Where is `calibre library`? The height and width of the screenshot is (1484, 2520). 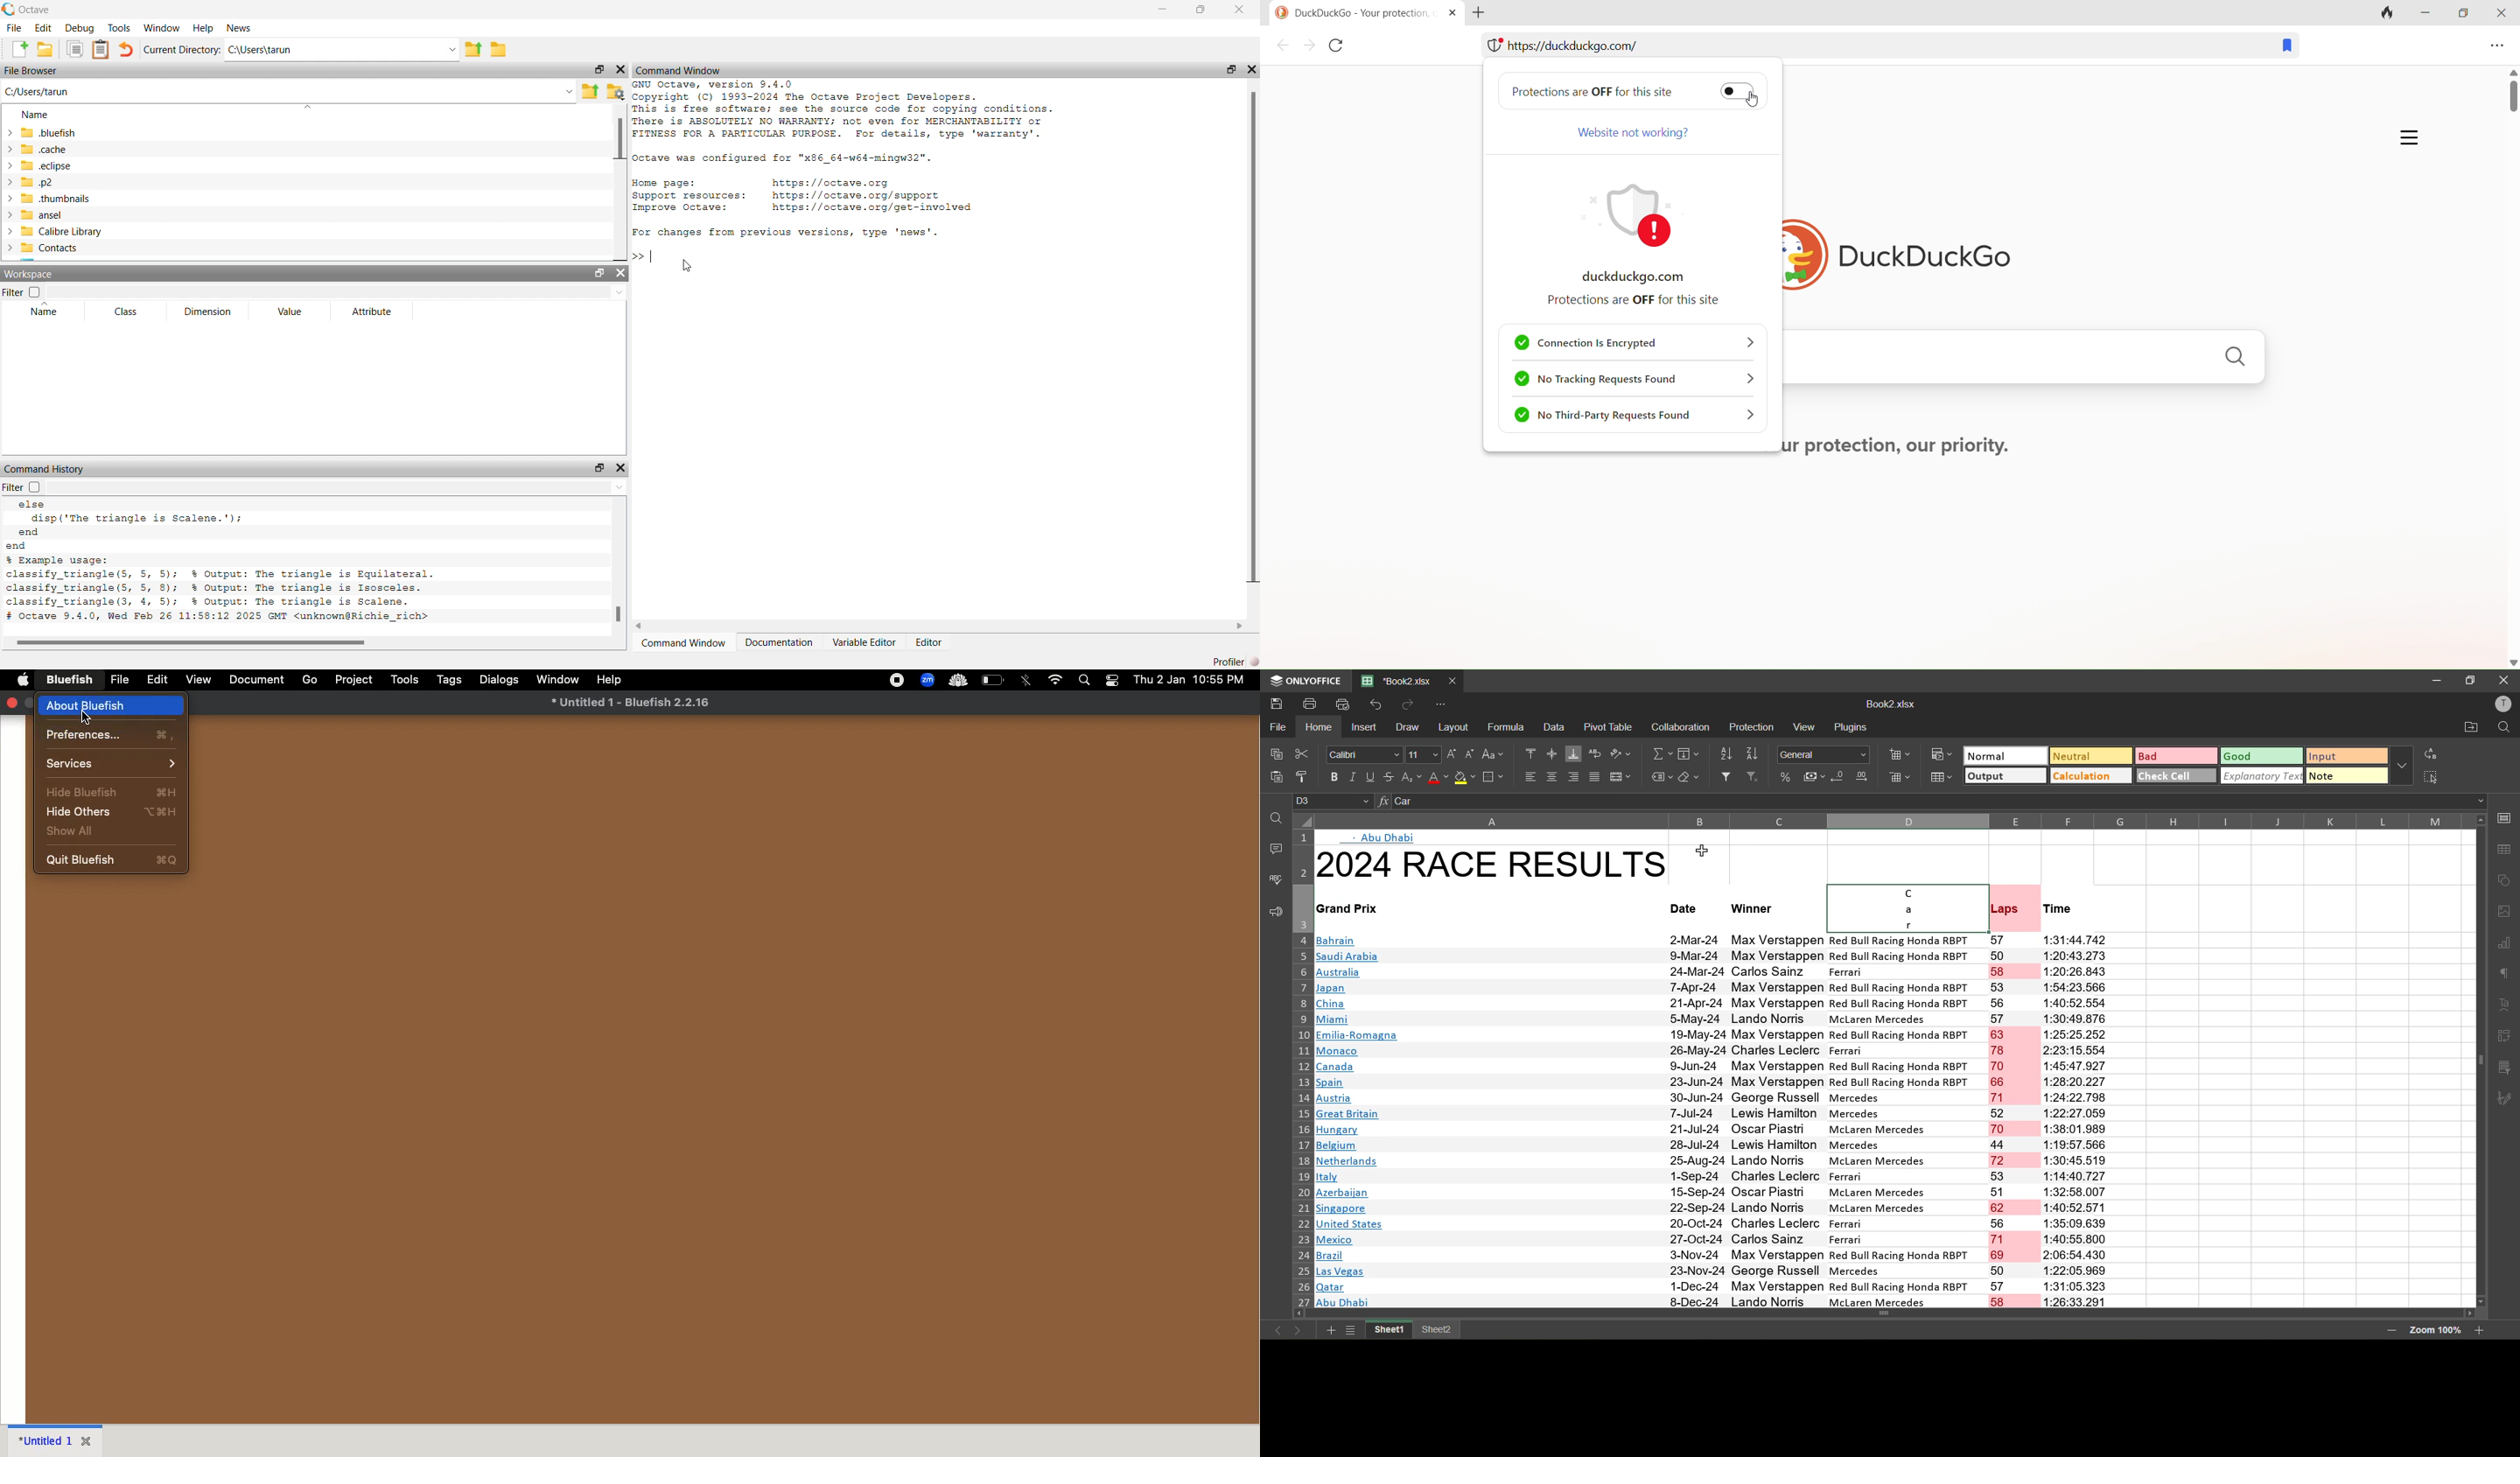
calibre library is located at coordinates (56, 232).